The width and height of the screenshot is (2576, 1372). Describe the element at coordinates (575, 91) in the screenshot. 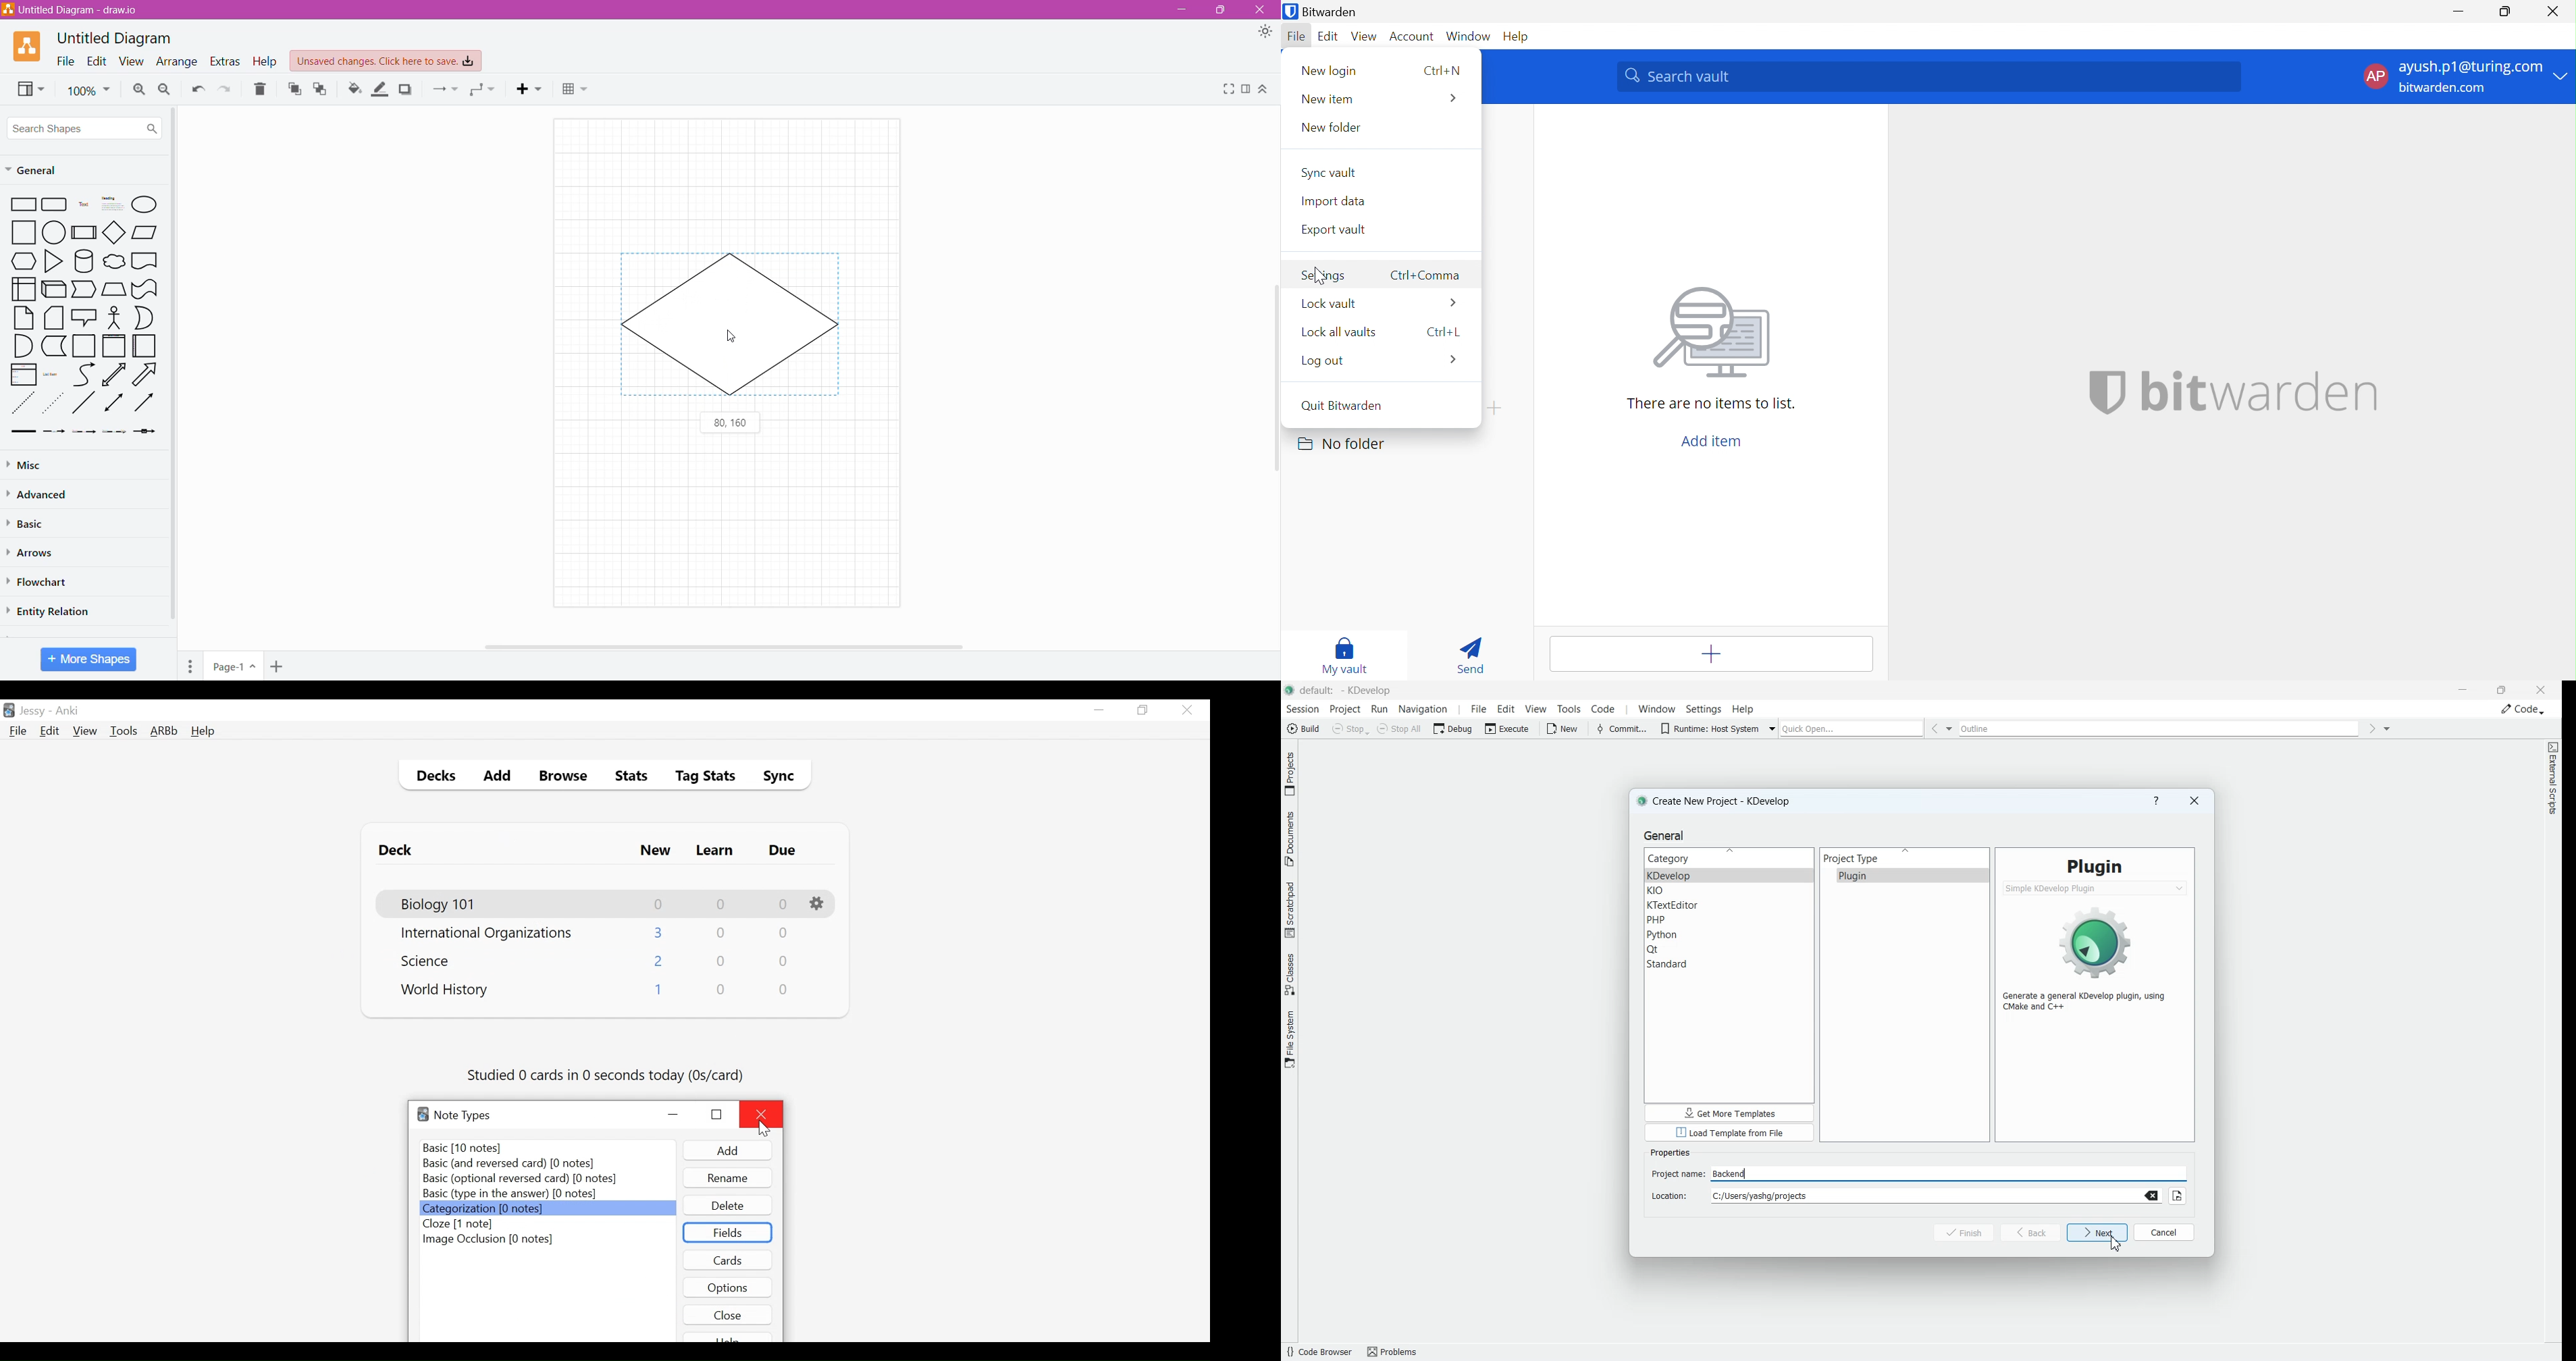

I see `Table` at that location.